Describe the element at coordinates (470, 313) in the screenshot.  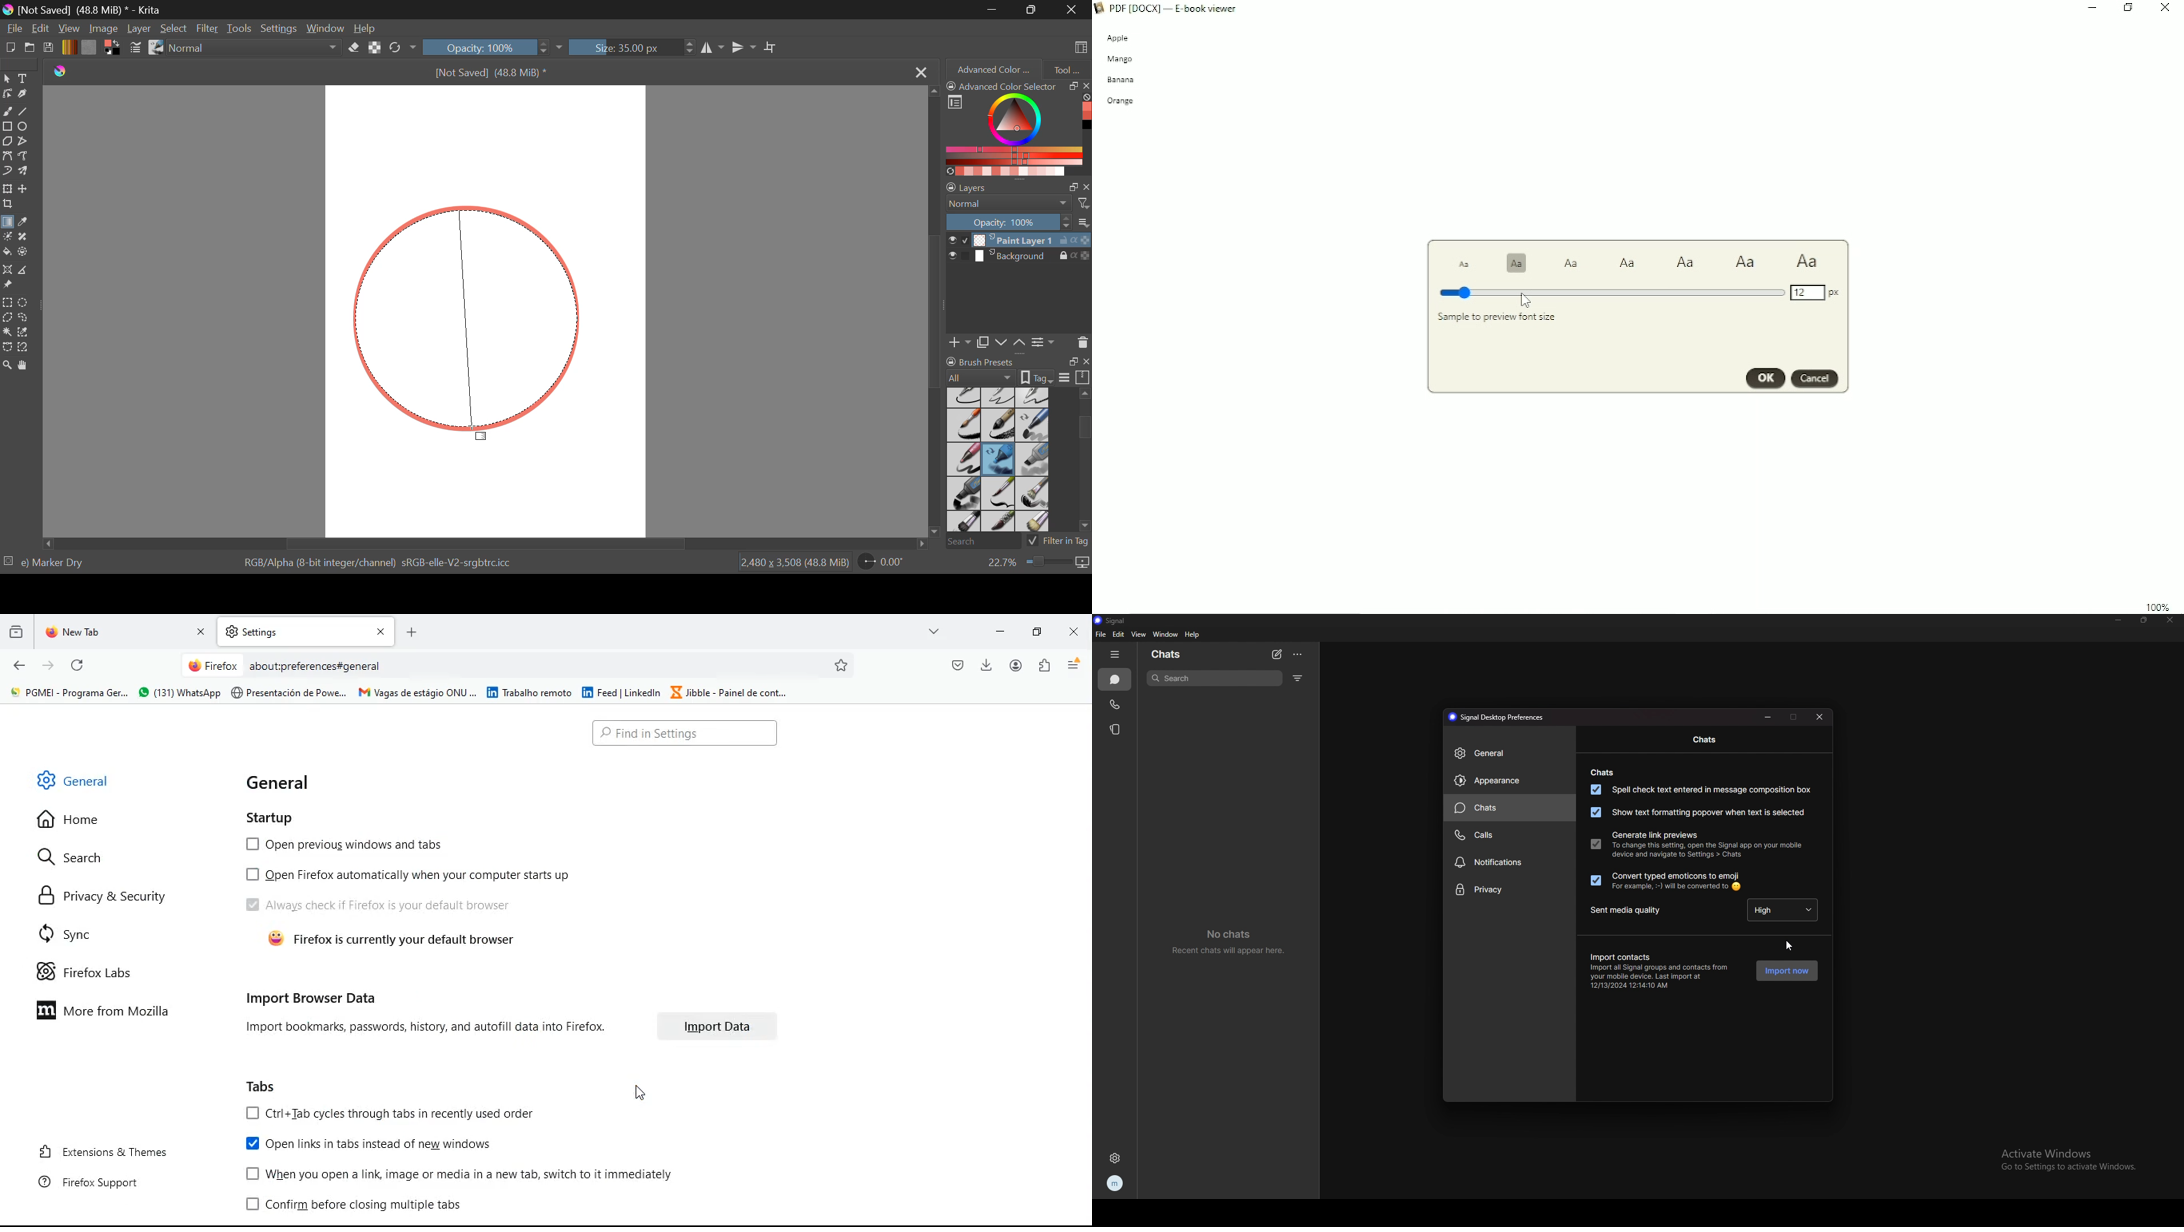
I see `Gradient Fill Line` at that location.